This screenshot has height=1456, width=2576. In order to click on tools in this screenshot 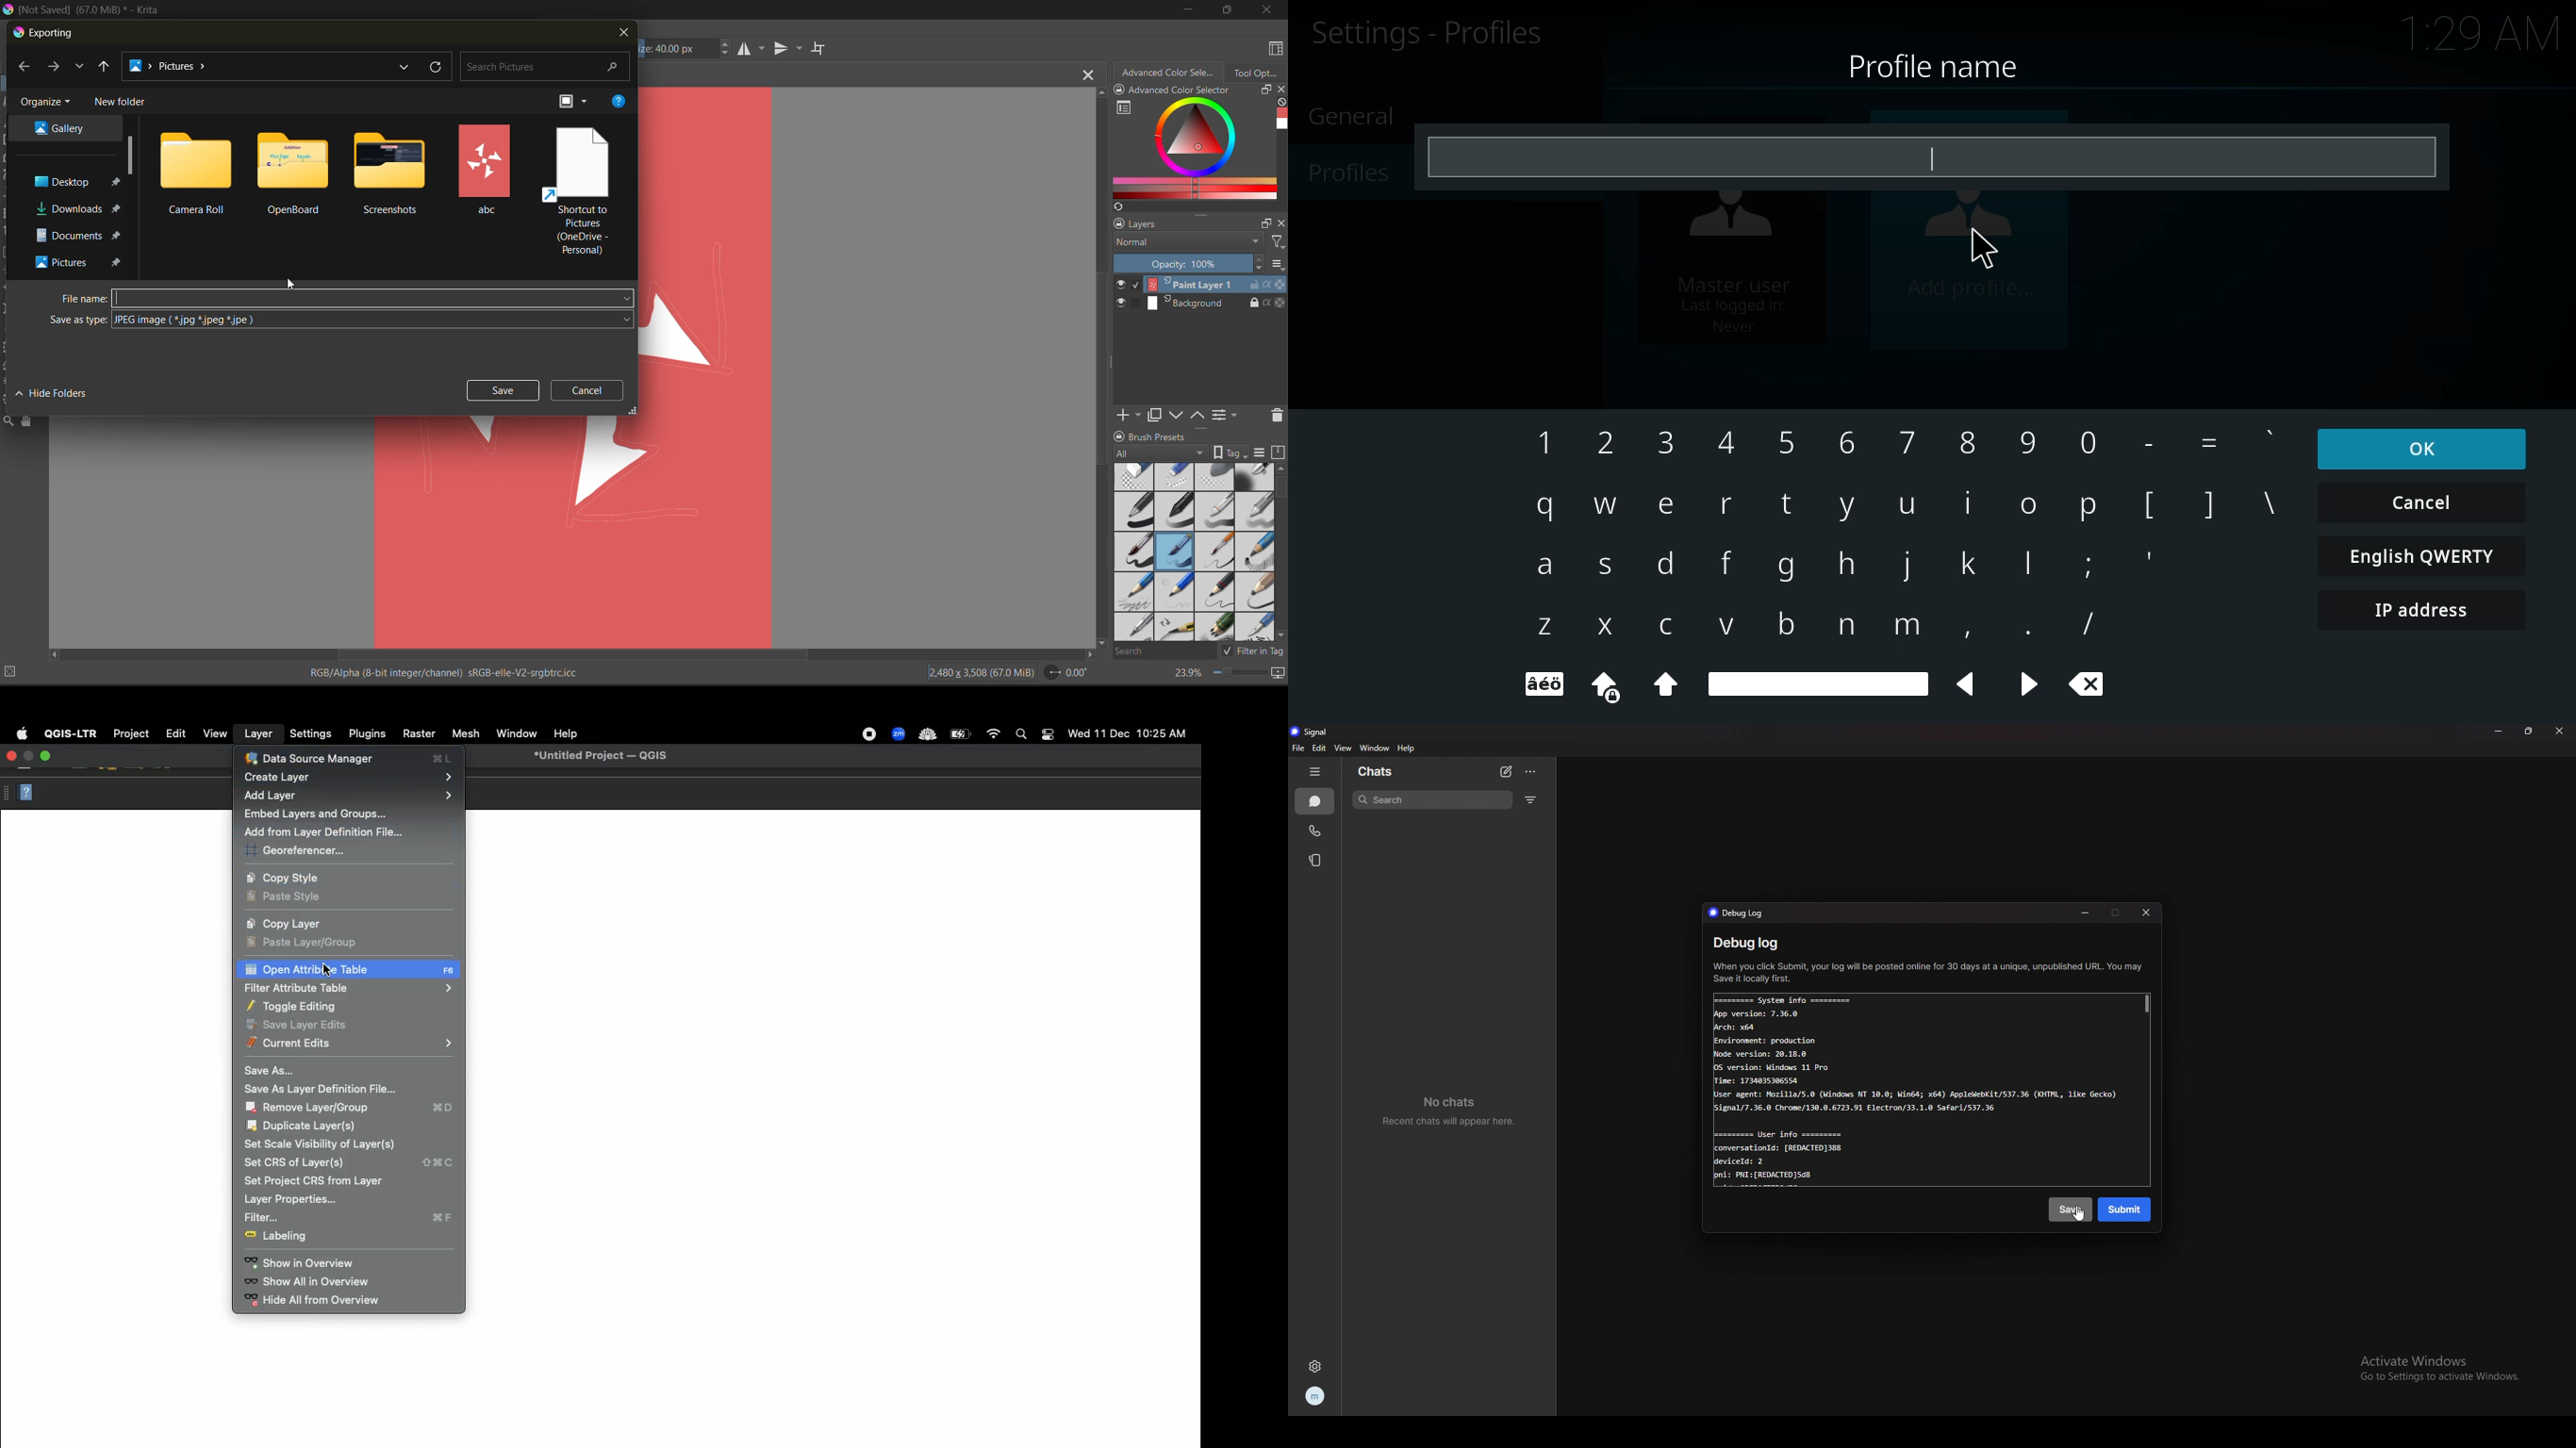, I will do `click(26, 421)`.